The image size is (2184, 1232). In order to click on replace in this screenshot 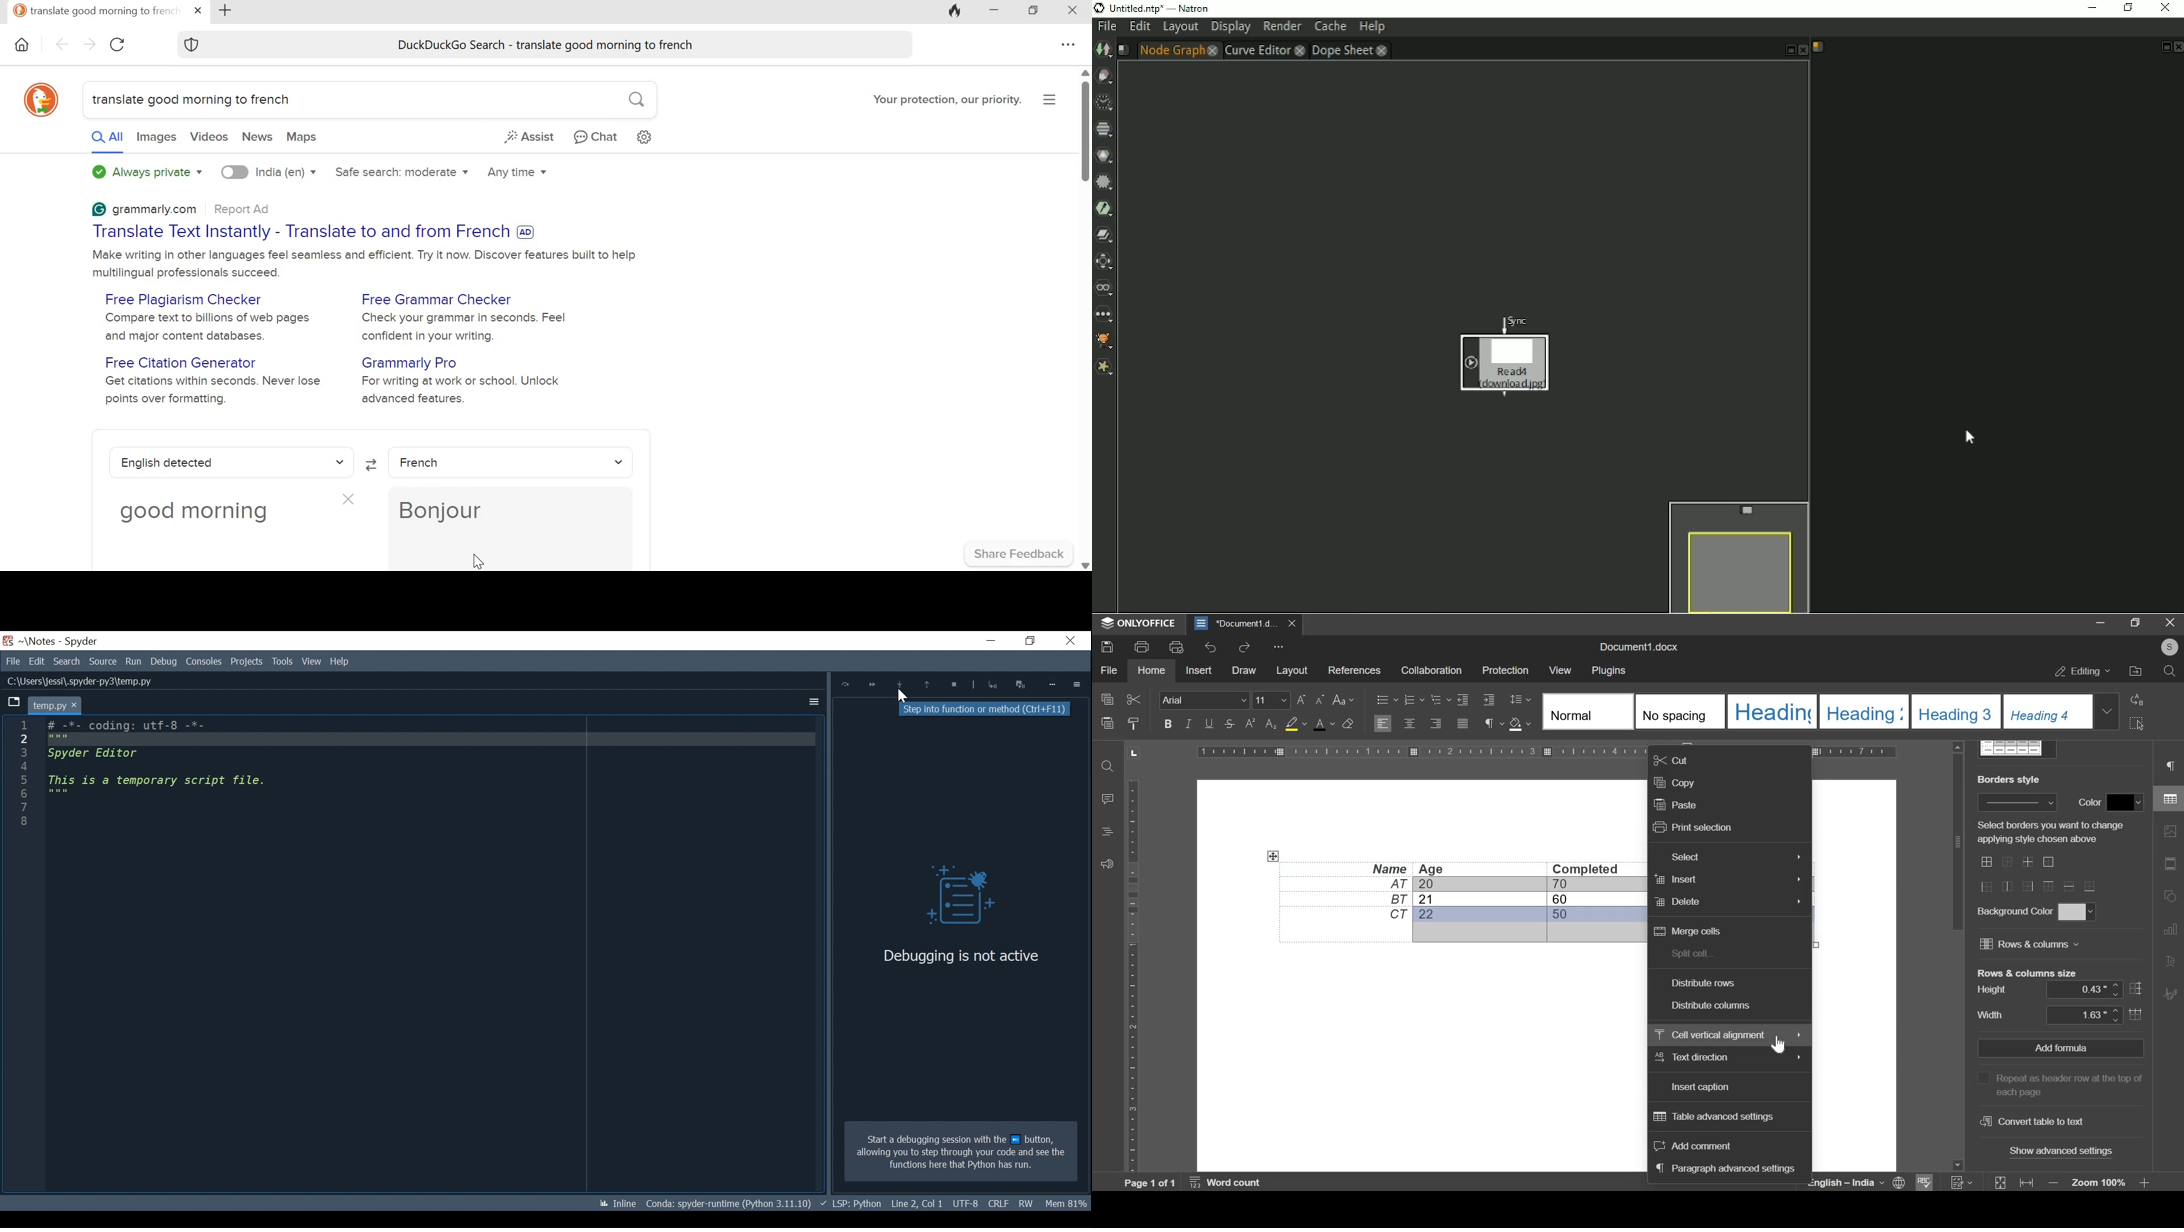, I will do `click(2138, 701)`.